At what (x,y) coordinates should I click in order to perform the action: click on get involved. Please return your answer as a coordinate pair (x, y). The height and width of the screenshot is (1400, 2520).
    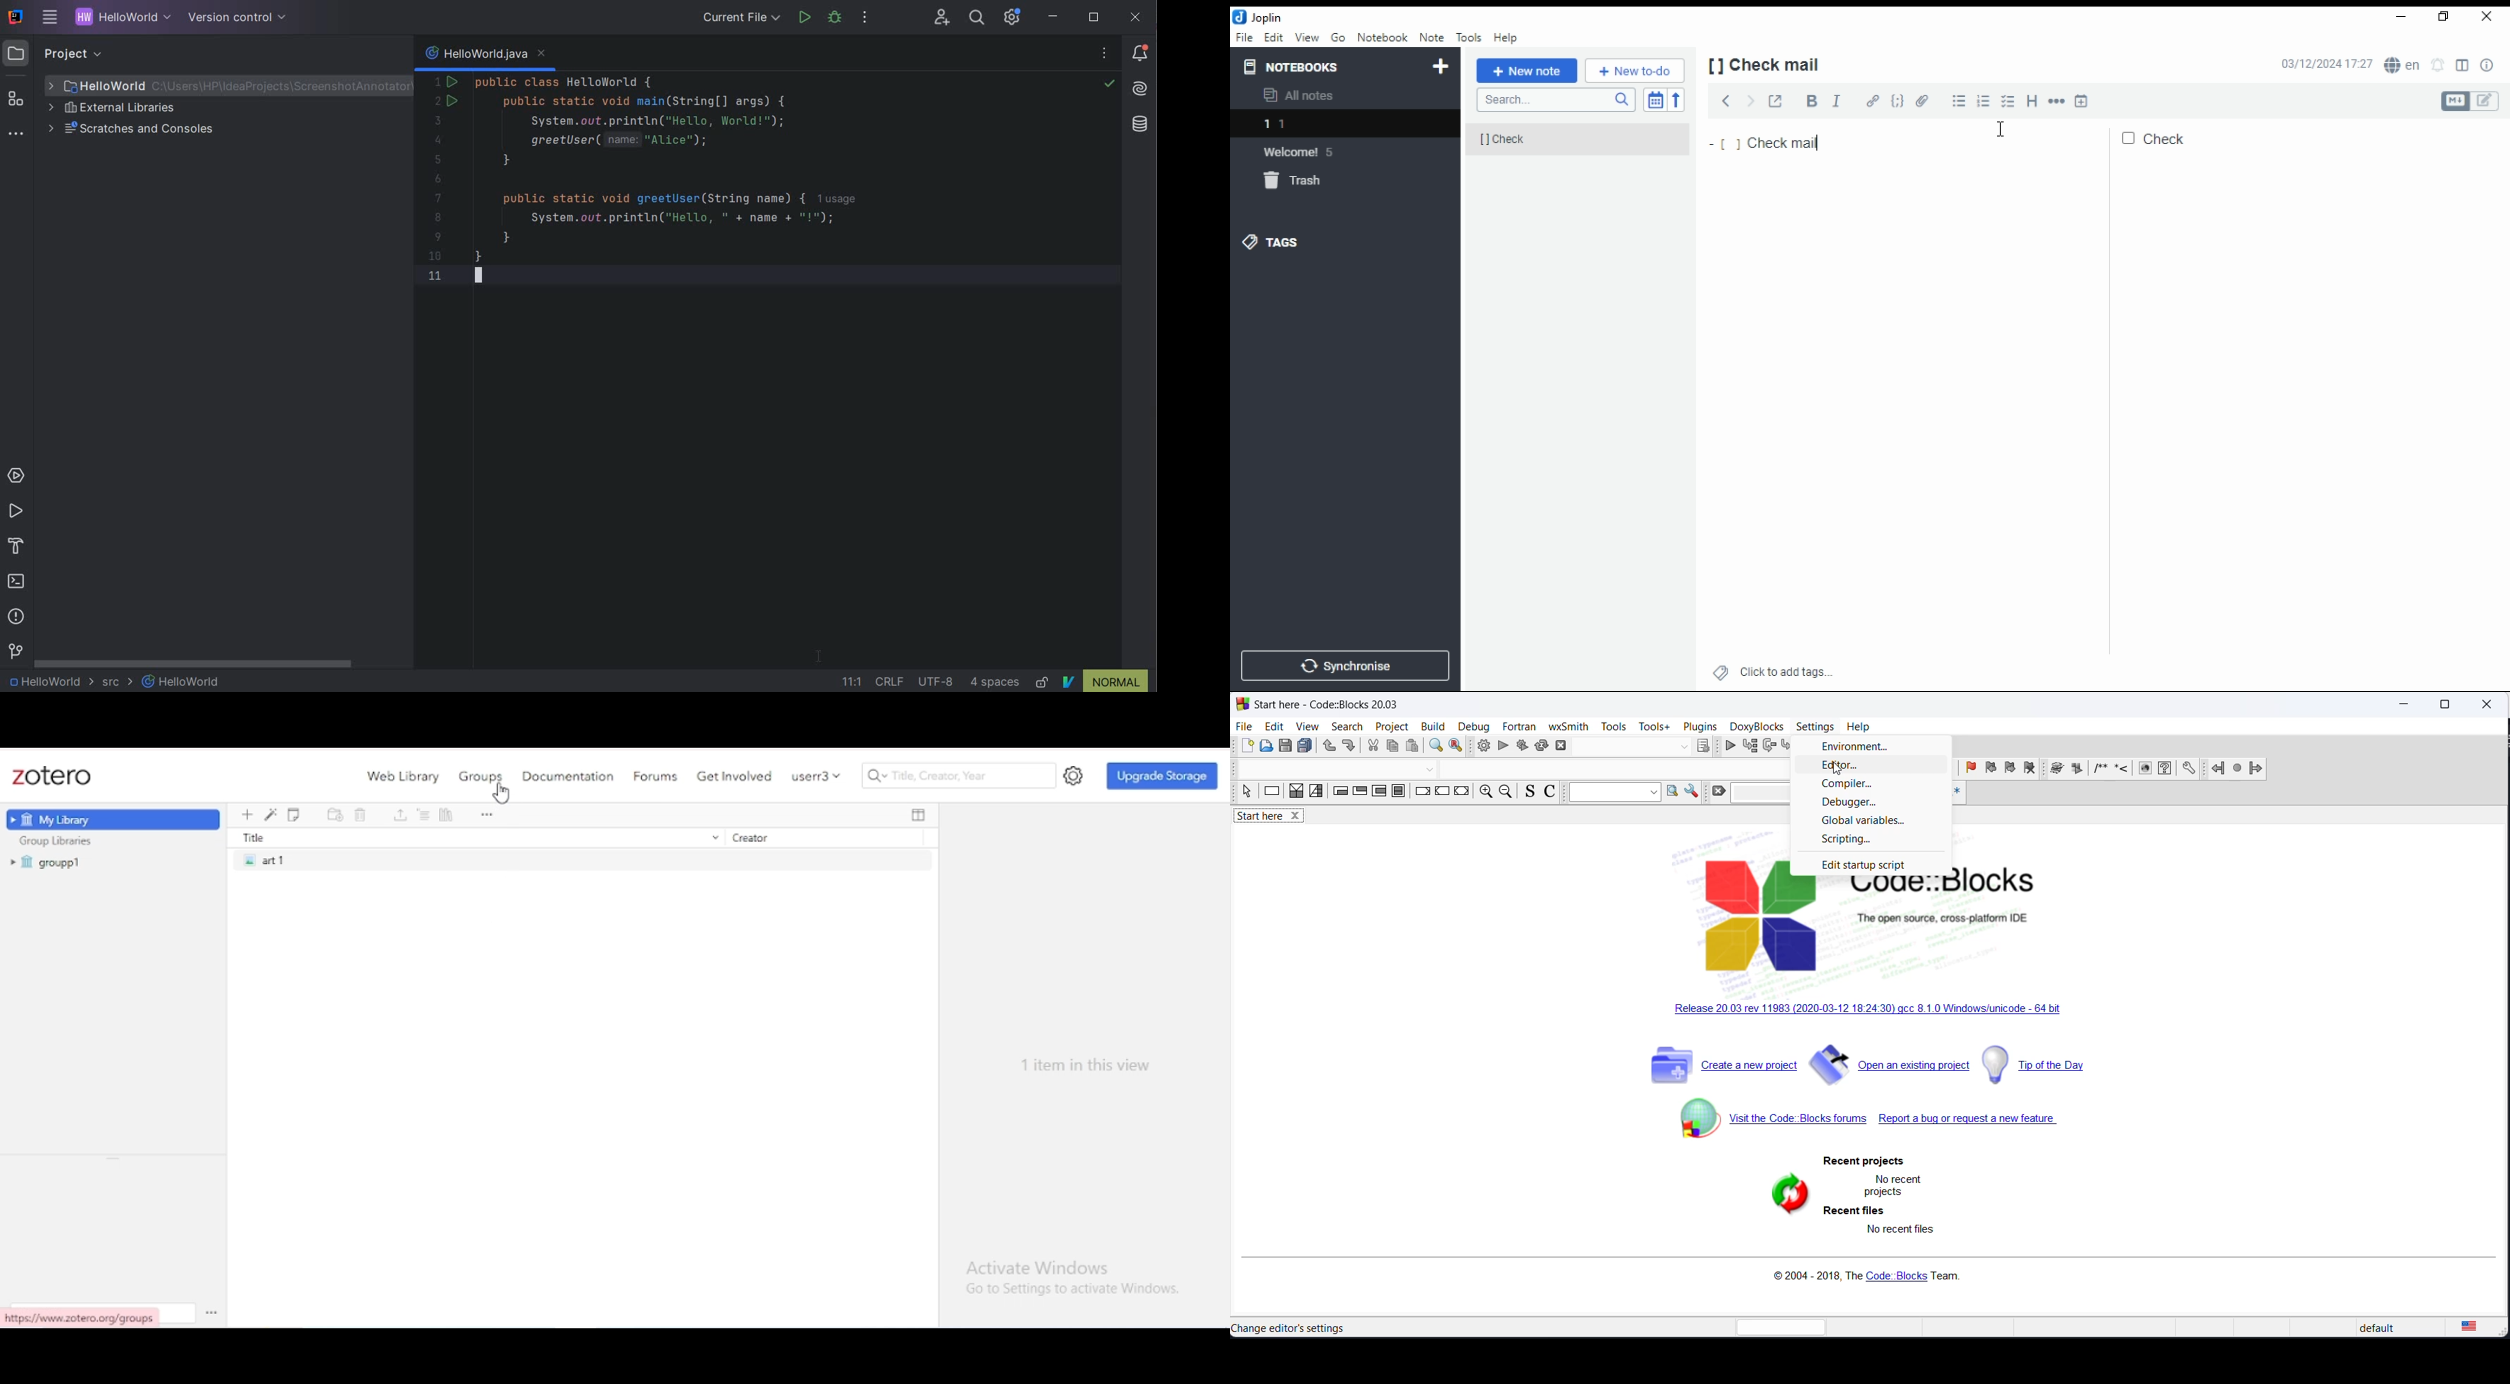
    Looking at the image, I should click on (736, 776).